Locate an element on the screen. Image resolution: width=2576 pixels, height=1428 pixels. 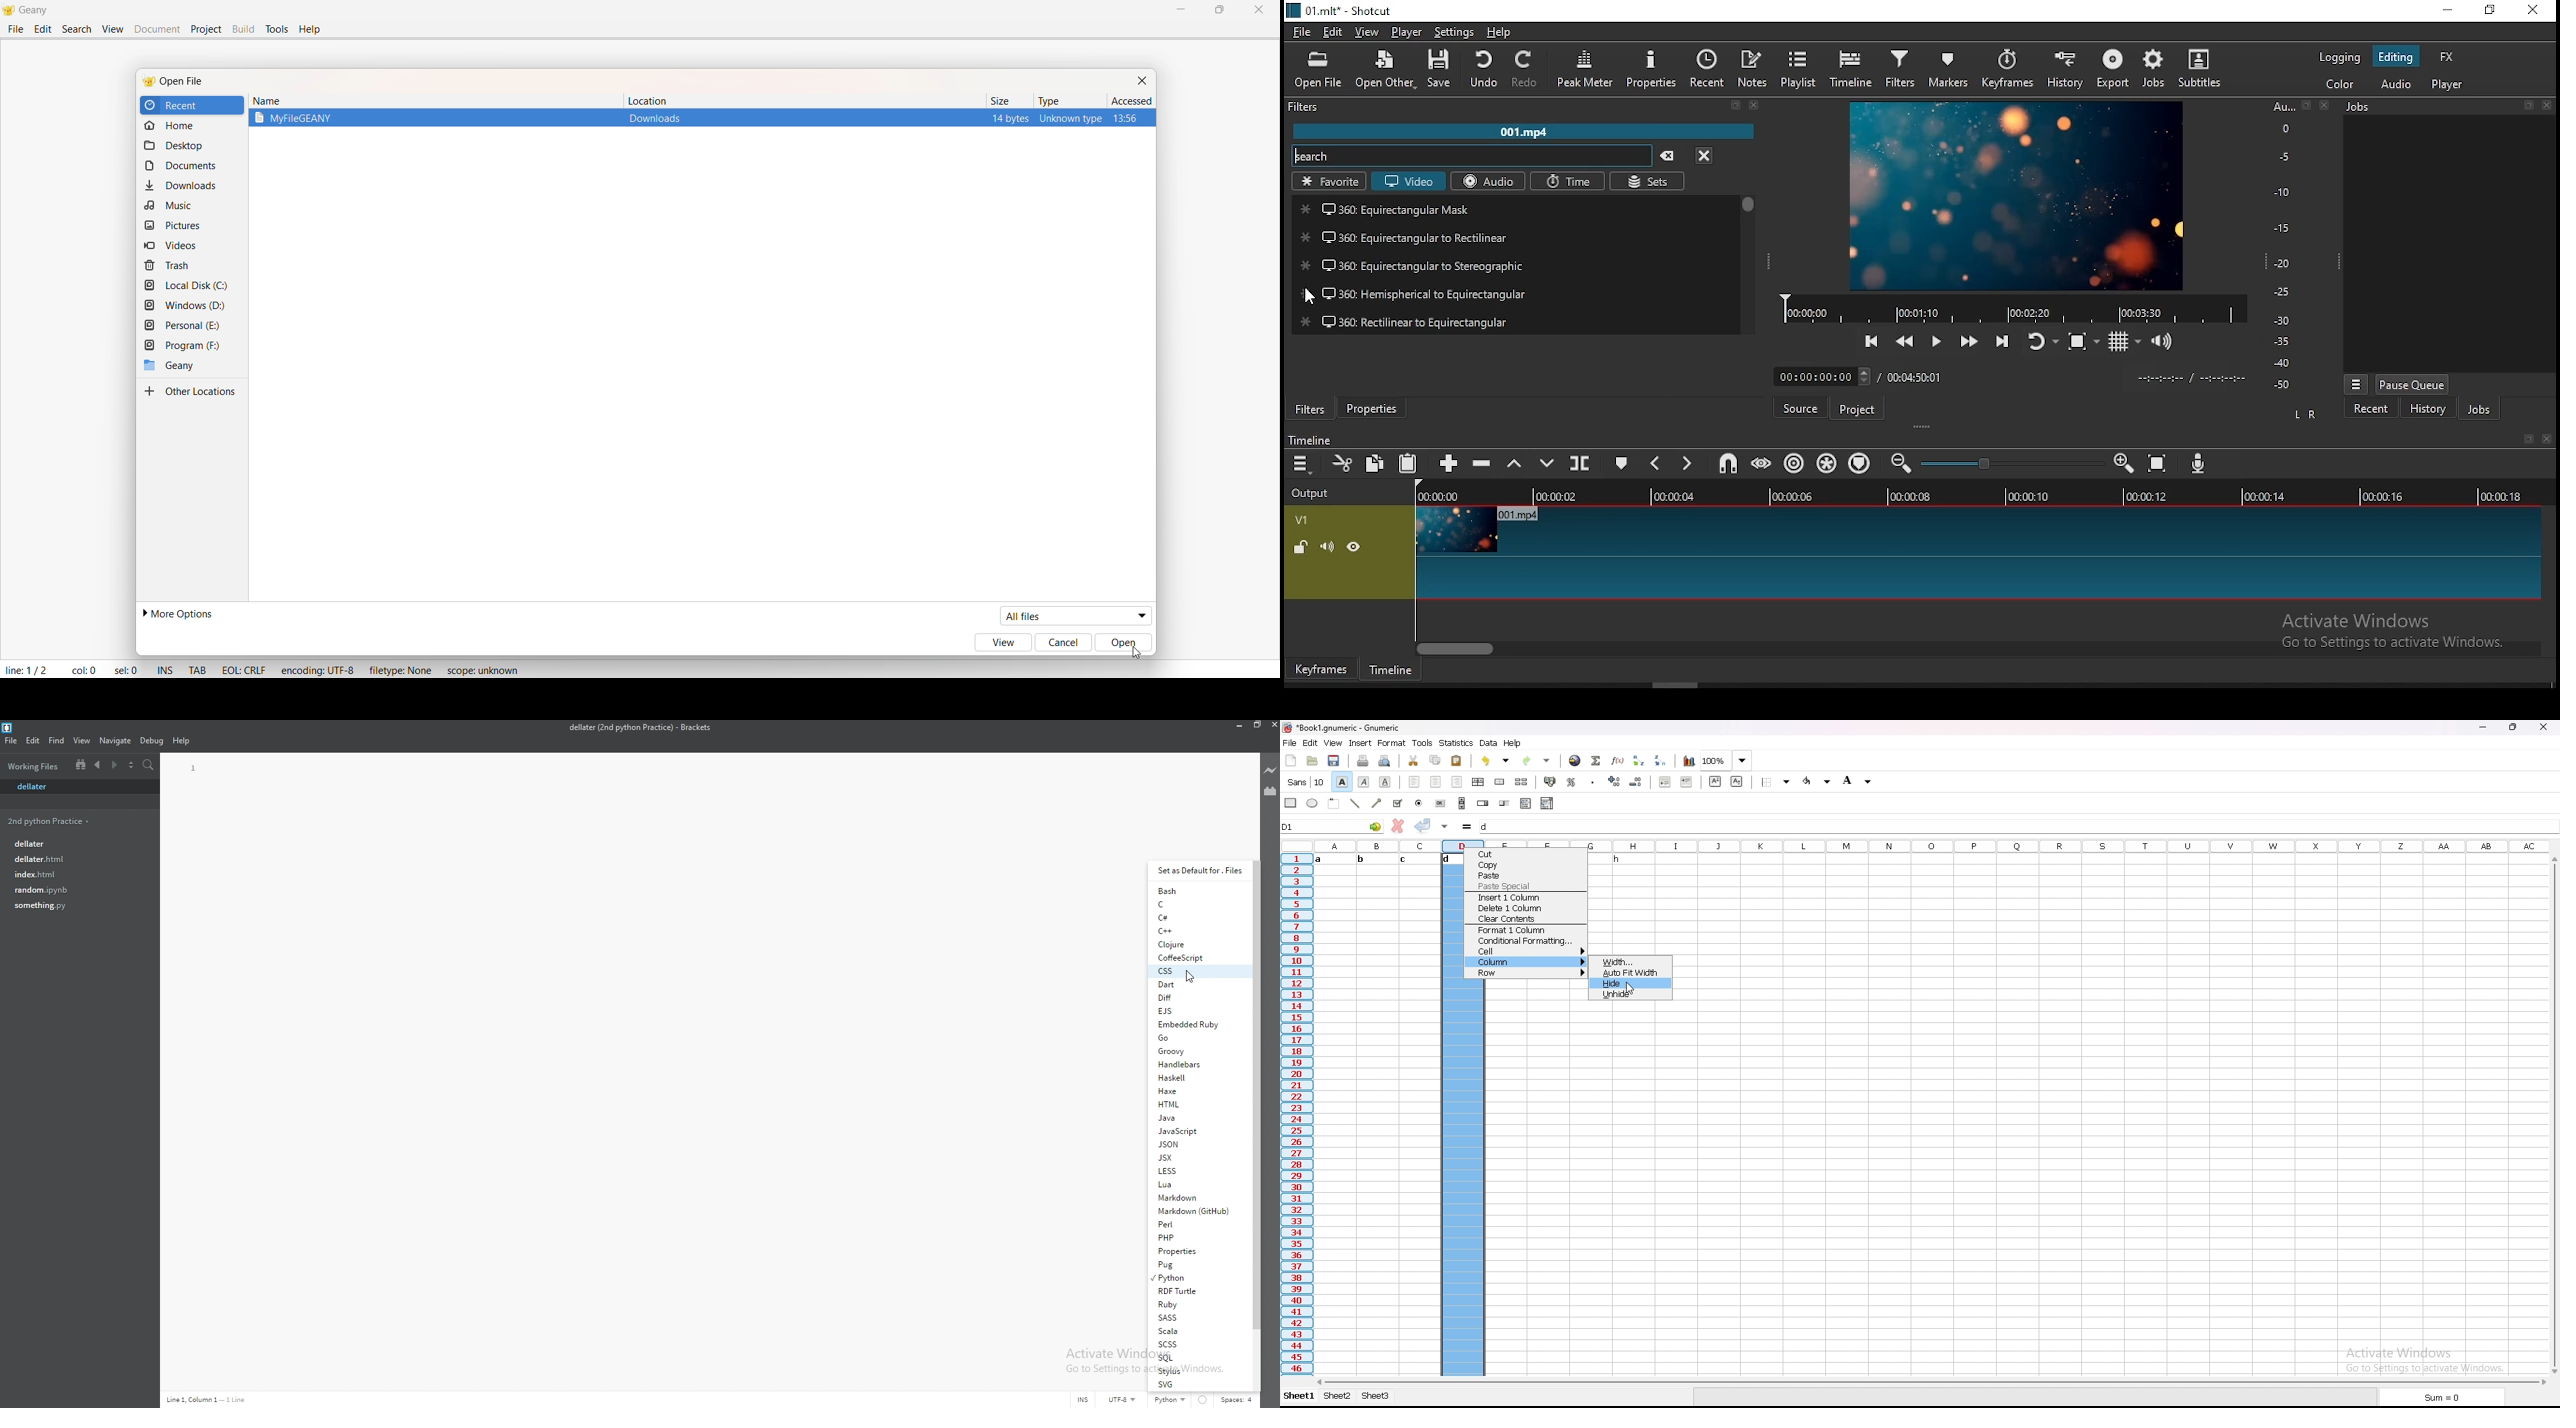
function is located at coordinates (1617, 761).